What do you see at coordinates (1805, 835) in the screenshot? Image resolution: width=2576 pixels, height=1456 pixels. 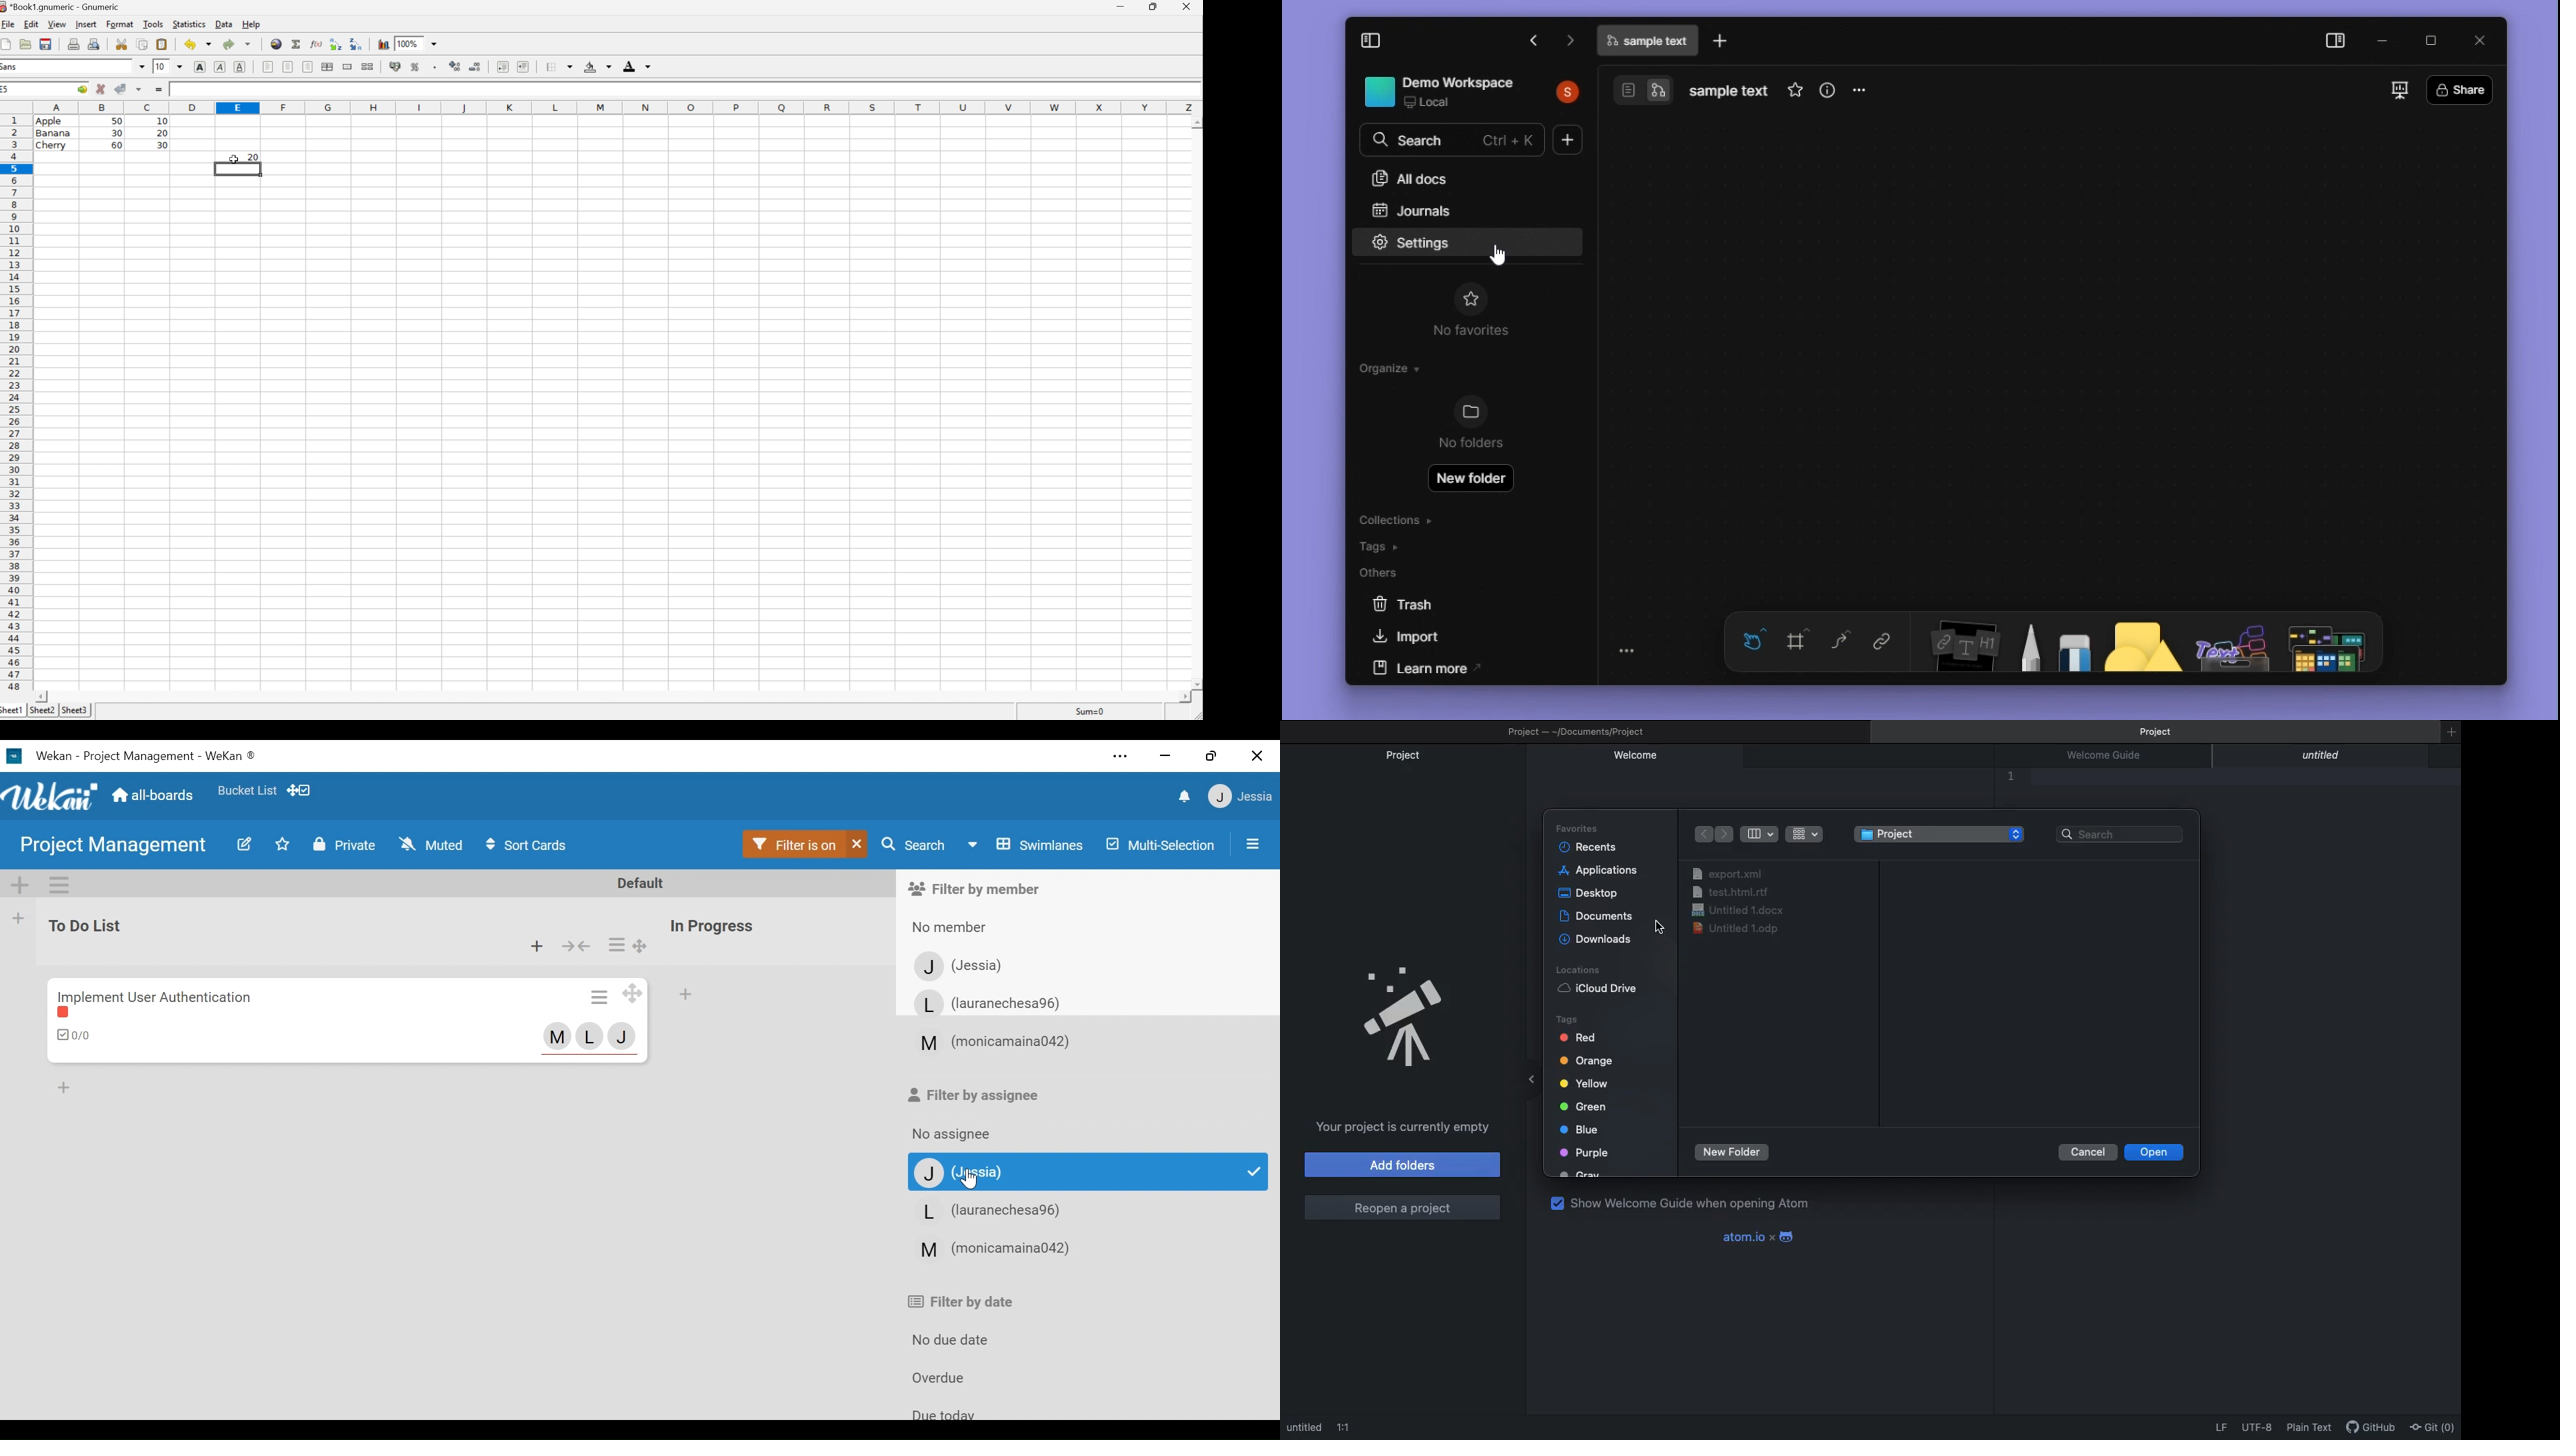 I see `Grid view` at bounding box center [1805, 835].